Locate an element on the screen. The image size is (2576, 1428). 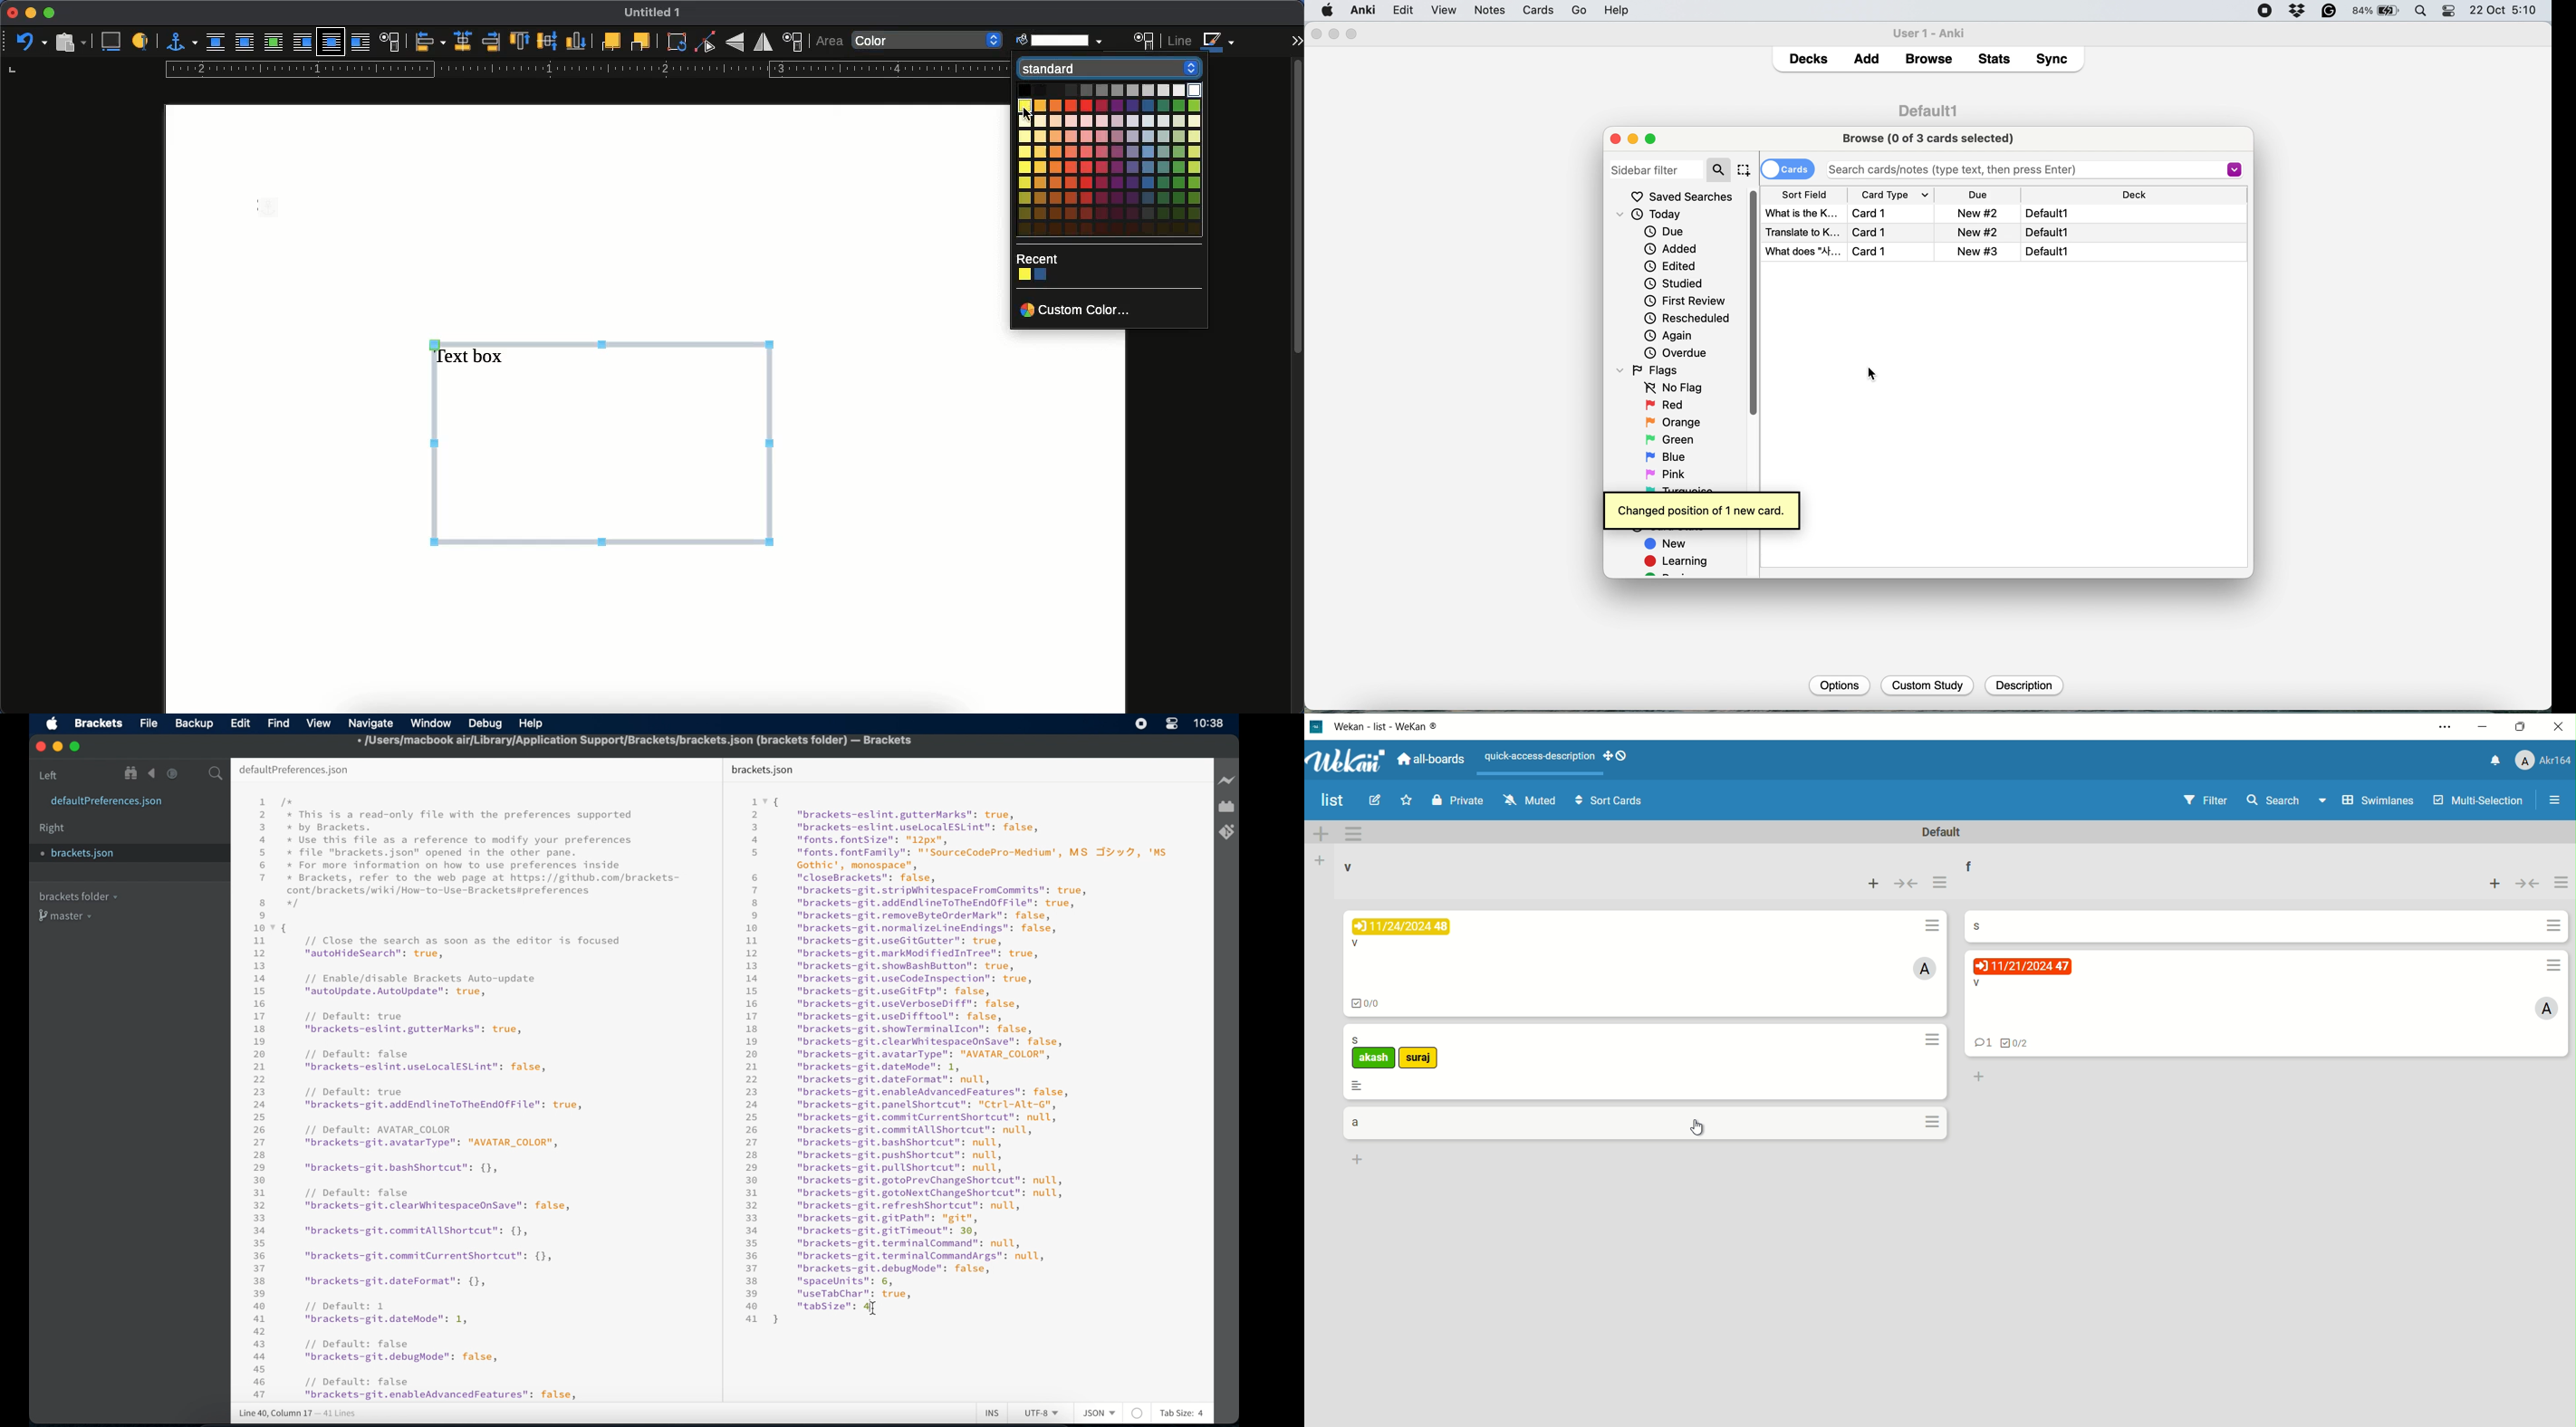
What does "사... is located at coordinates (1803, 251).